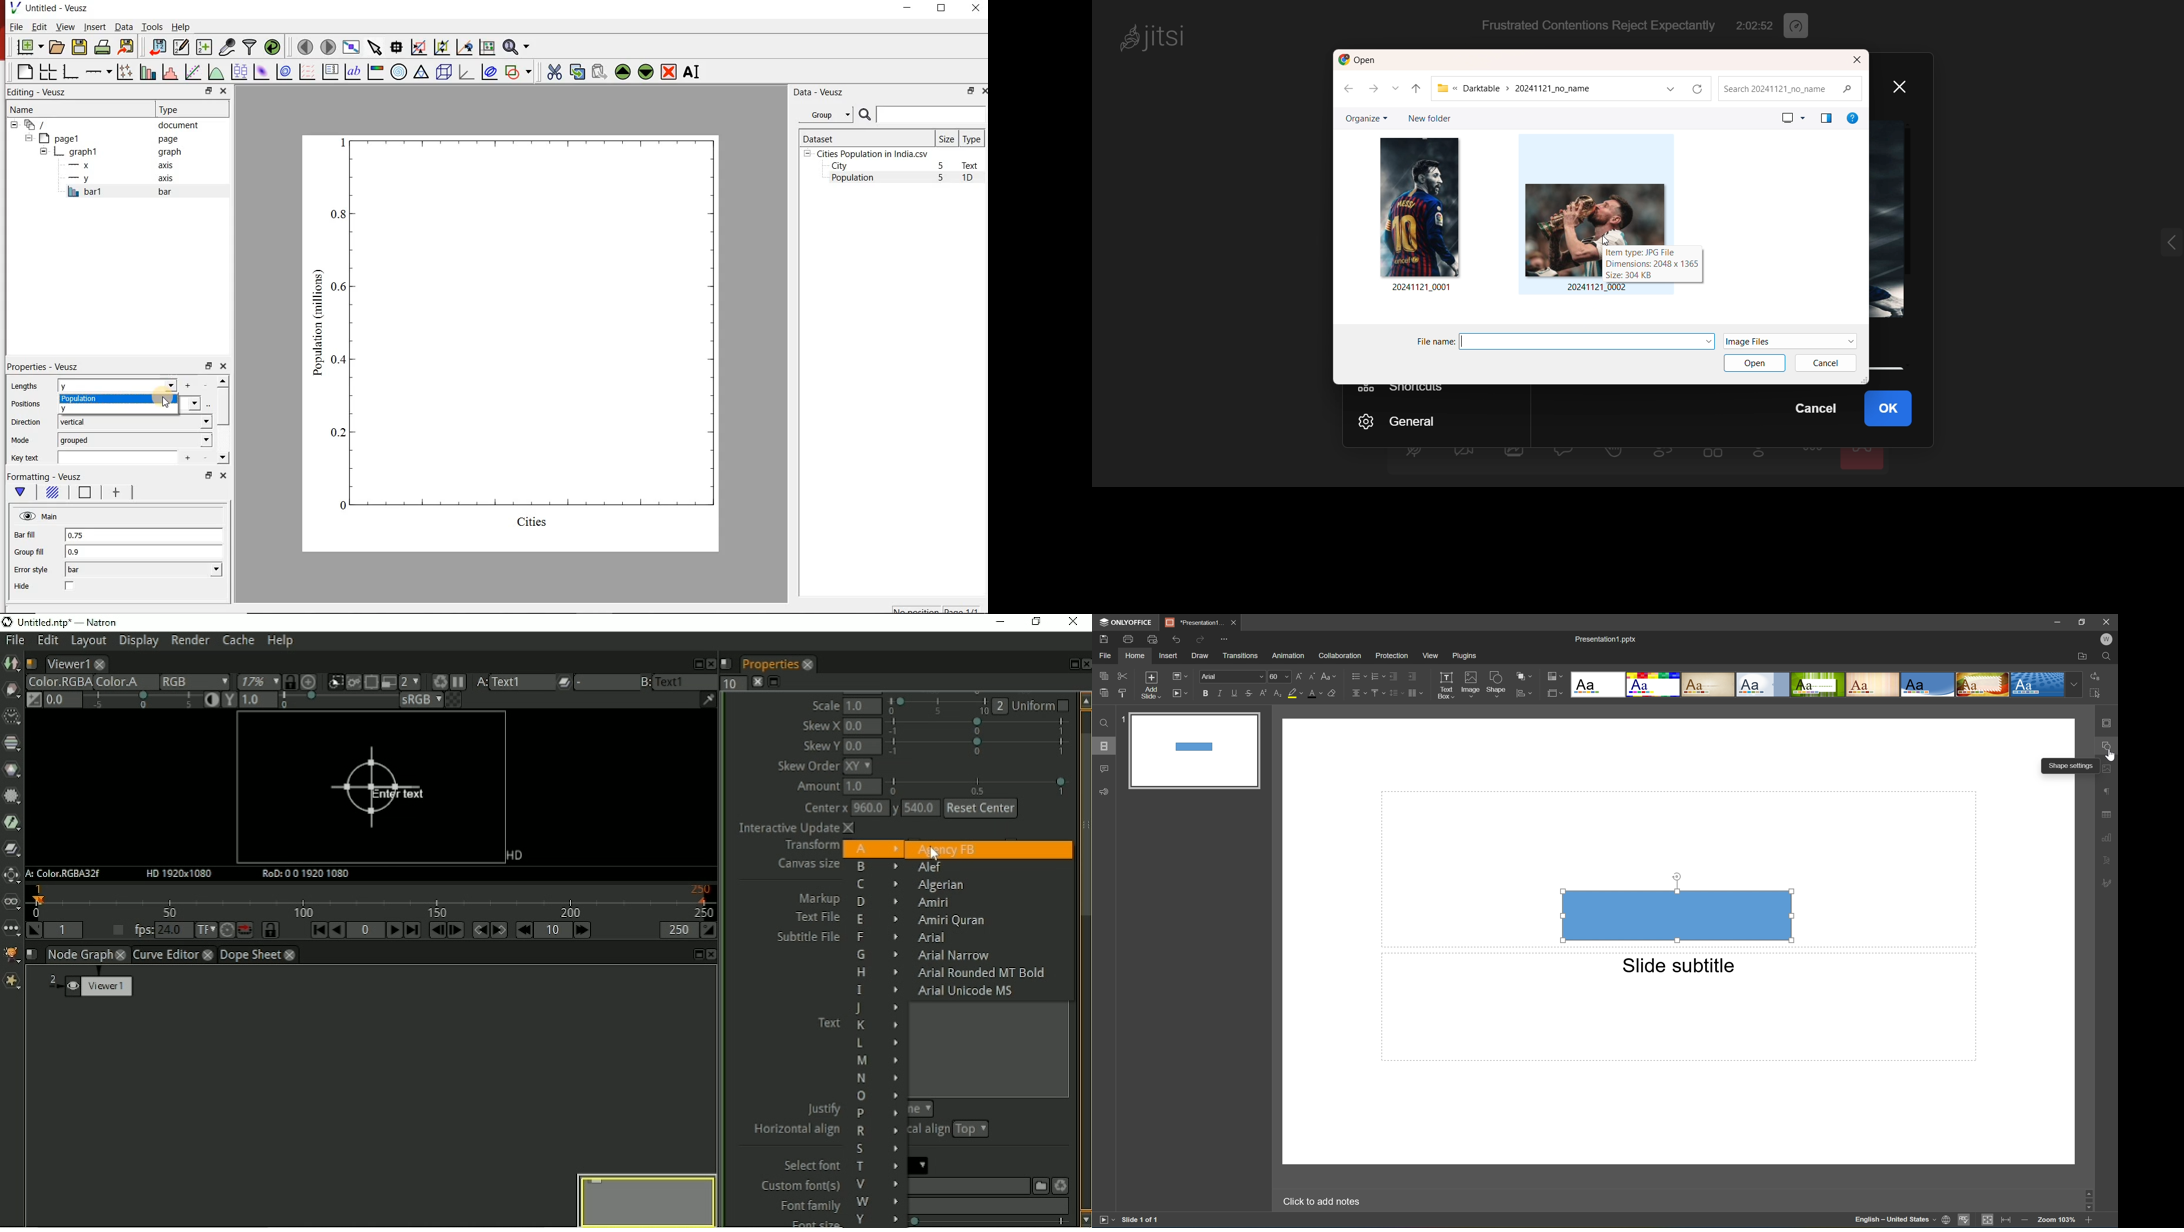 This screenshot has height=1232, width=2184. I want to click on 0.75, so click(143, 536).